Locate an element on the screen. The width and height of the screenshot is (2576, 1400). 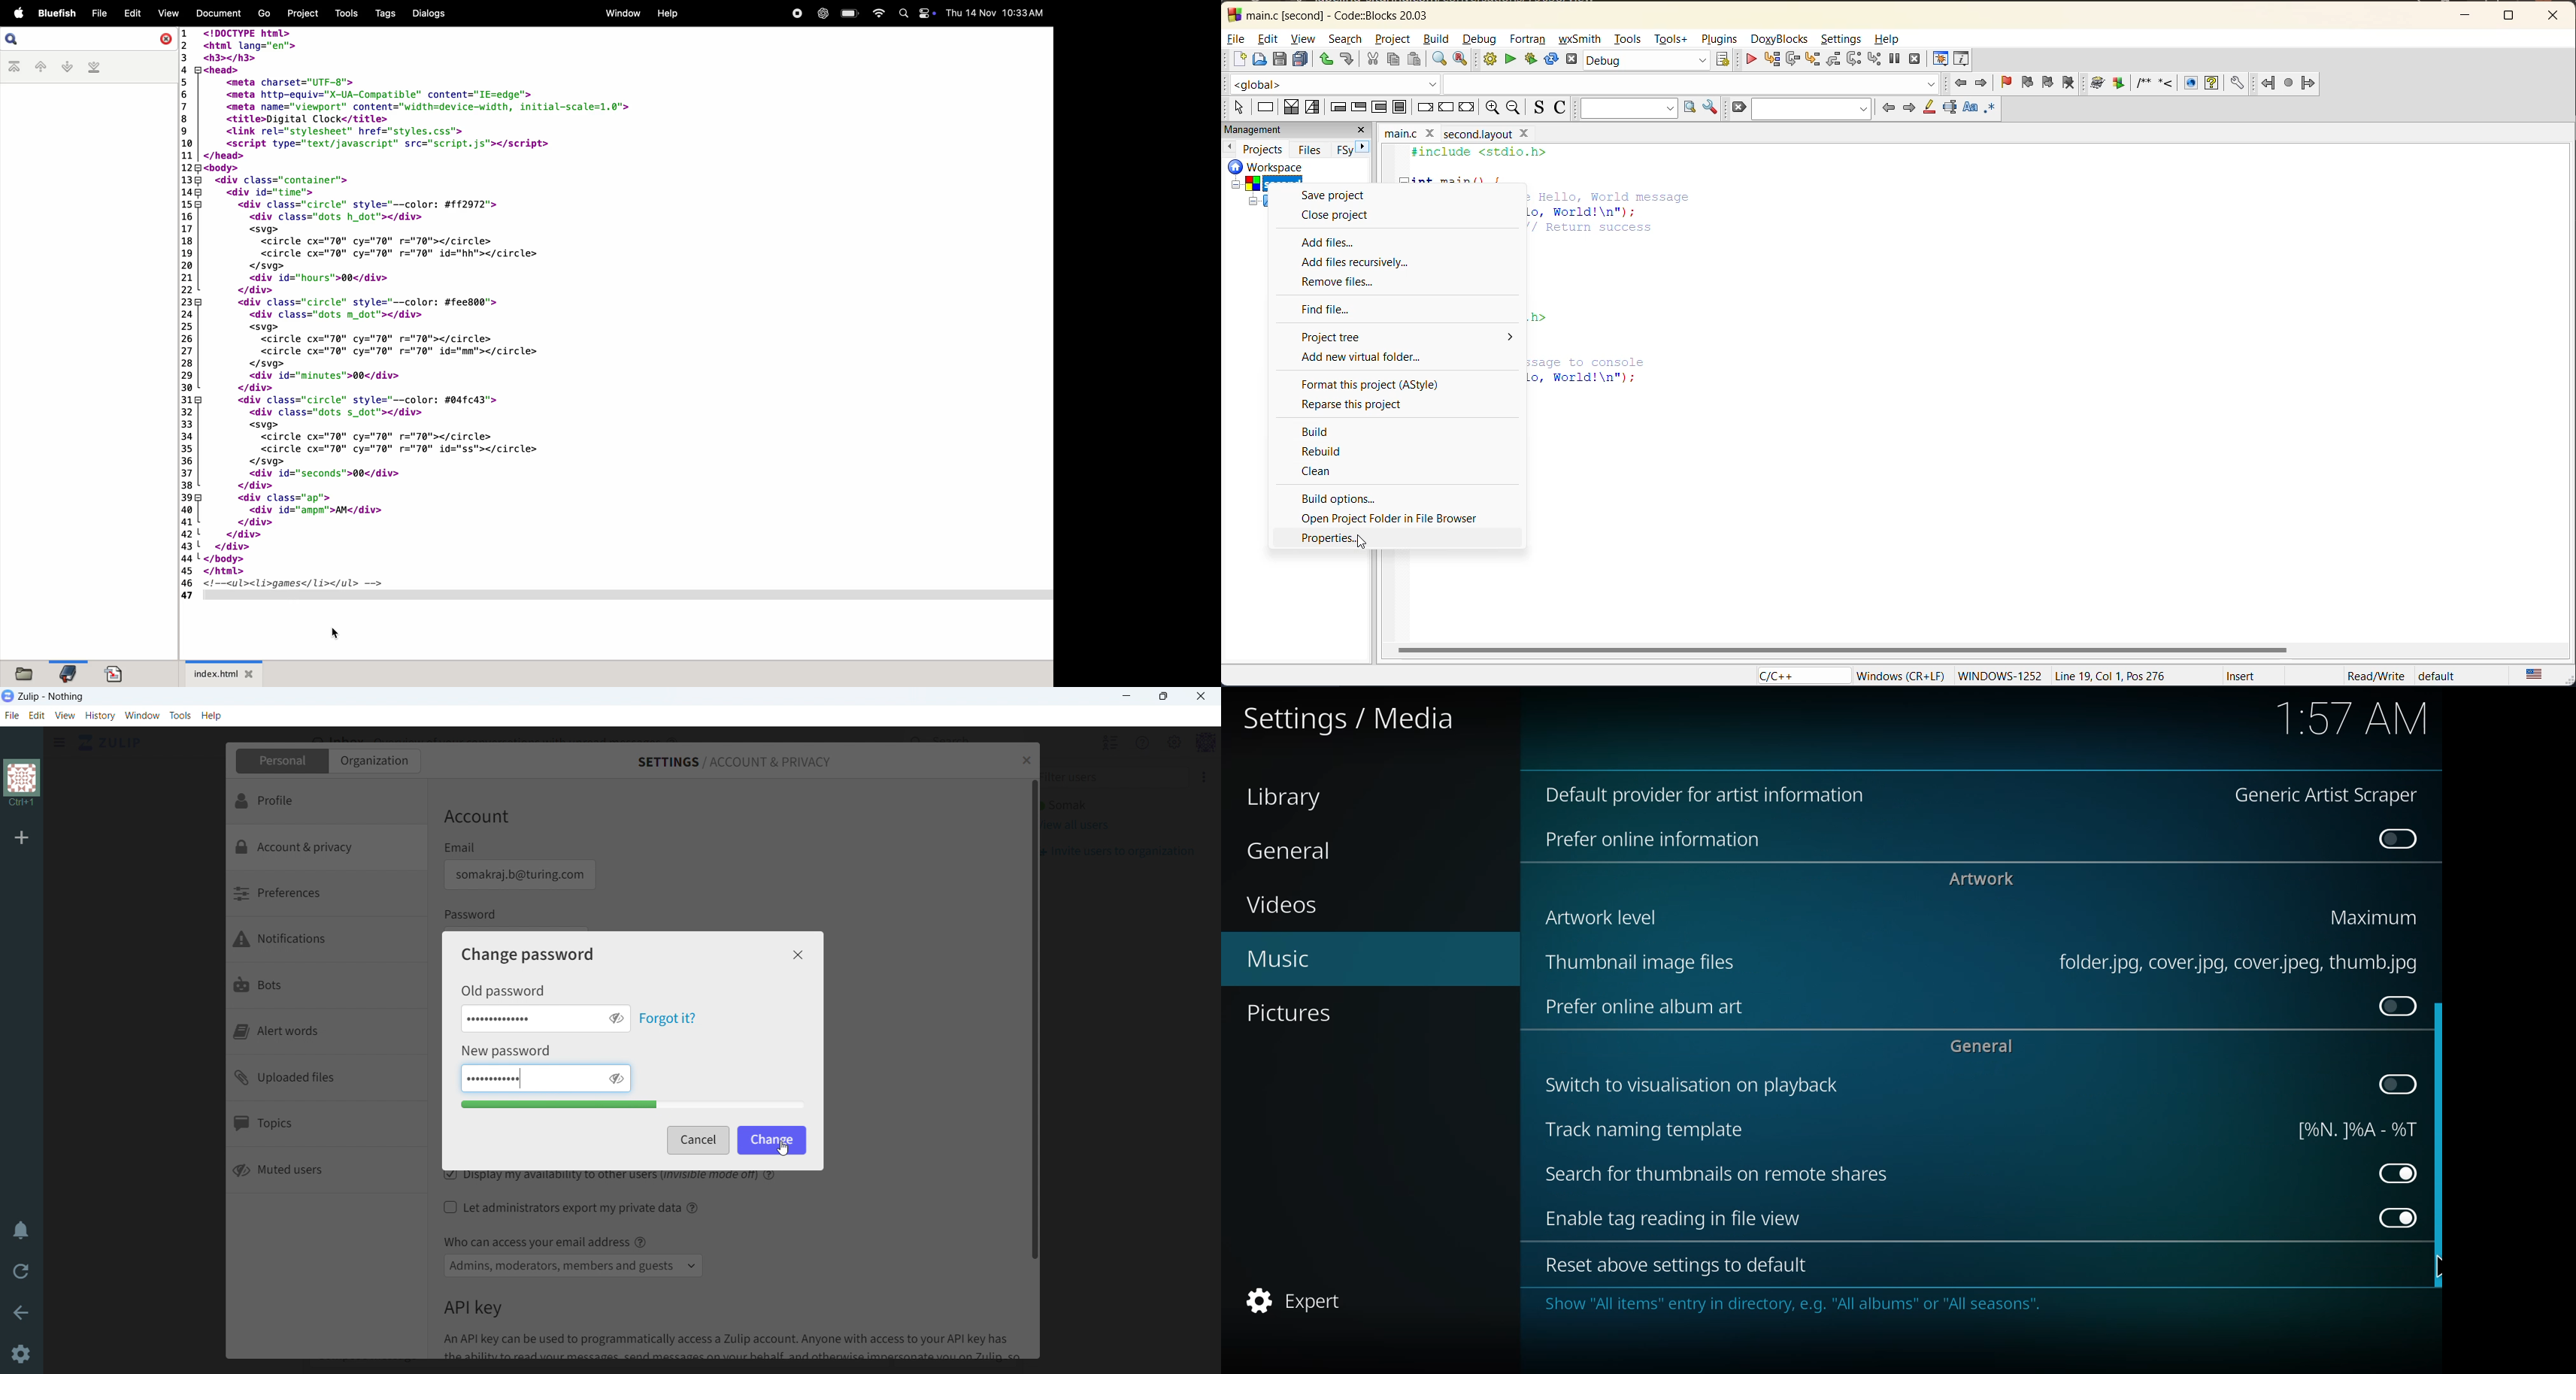
alert words is located at coordinates (328, 1032).